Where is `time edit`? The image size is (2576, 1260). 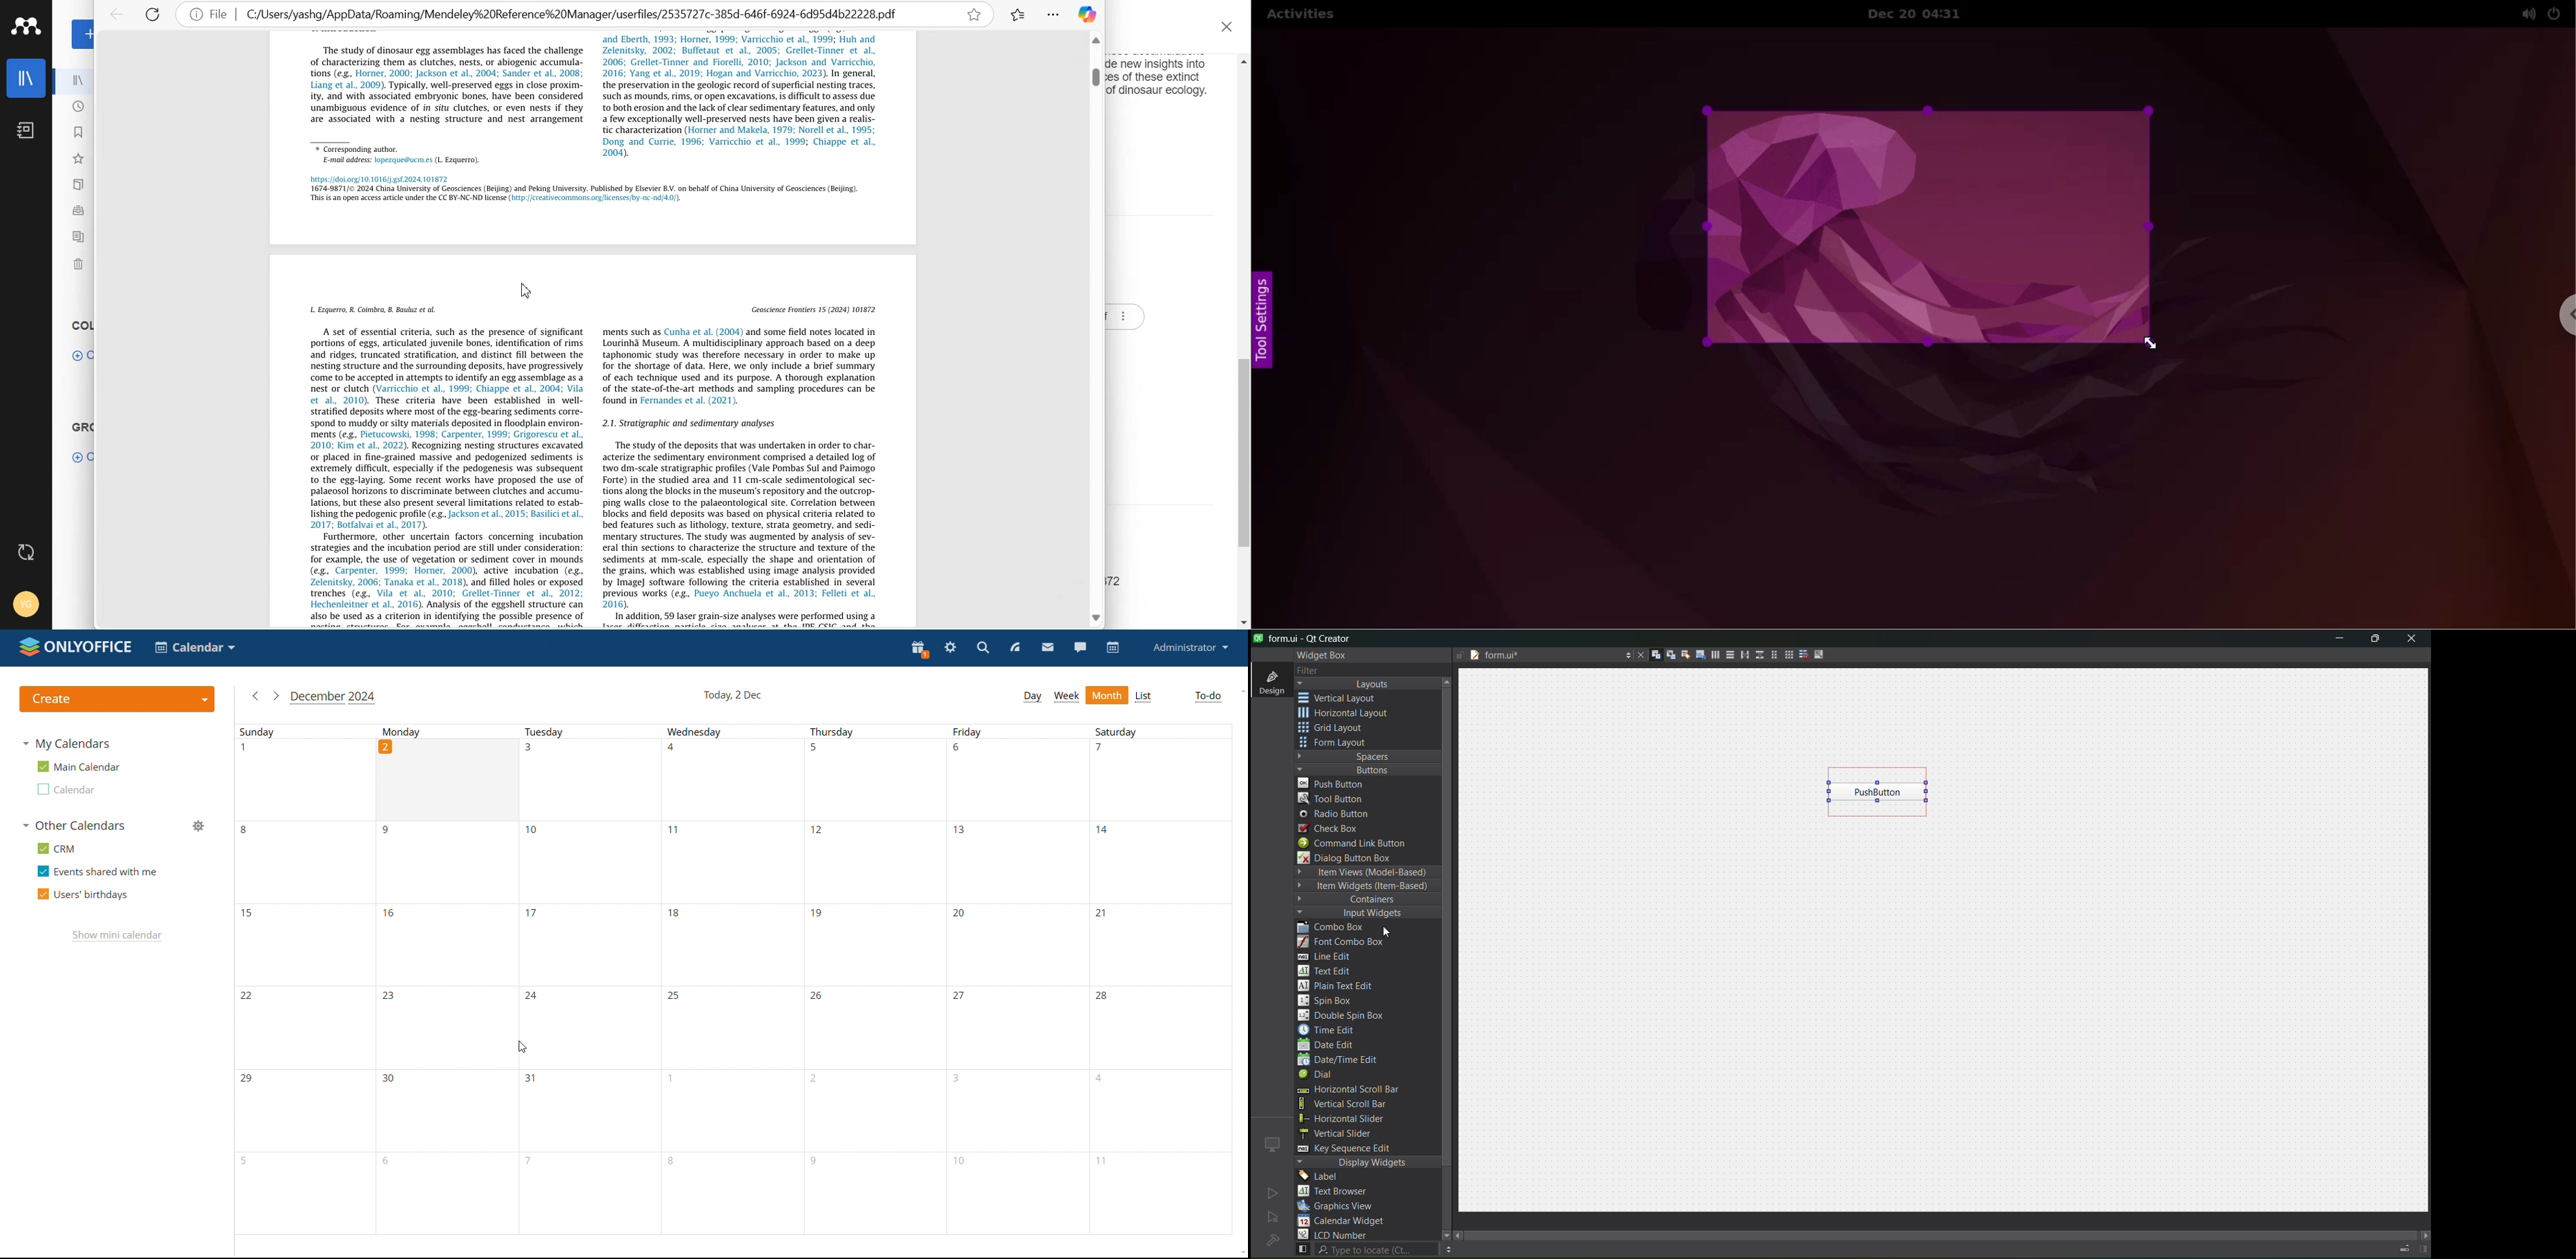 time edit is located at coordinates (1331, 1030).